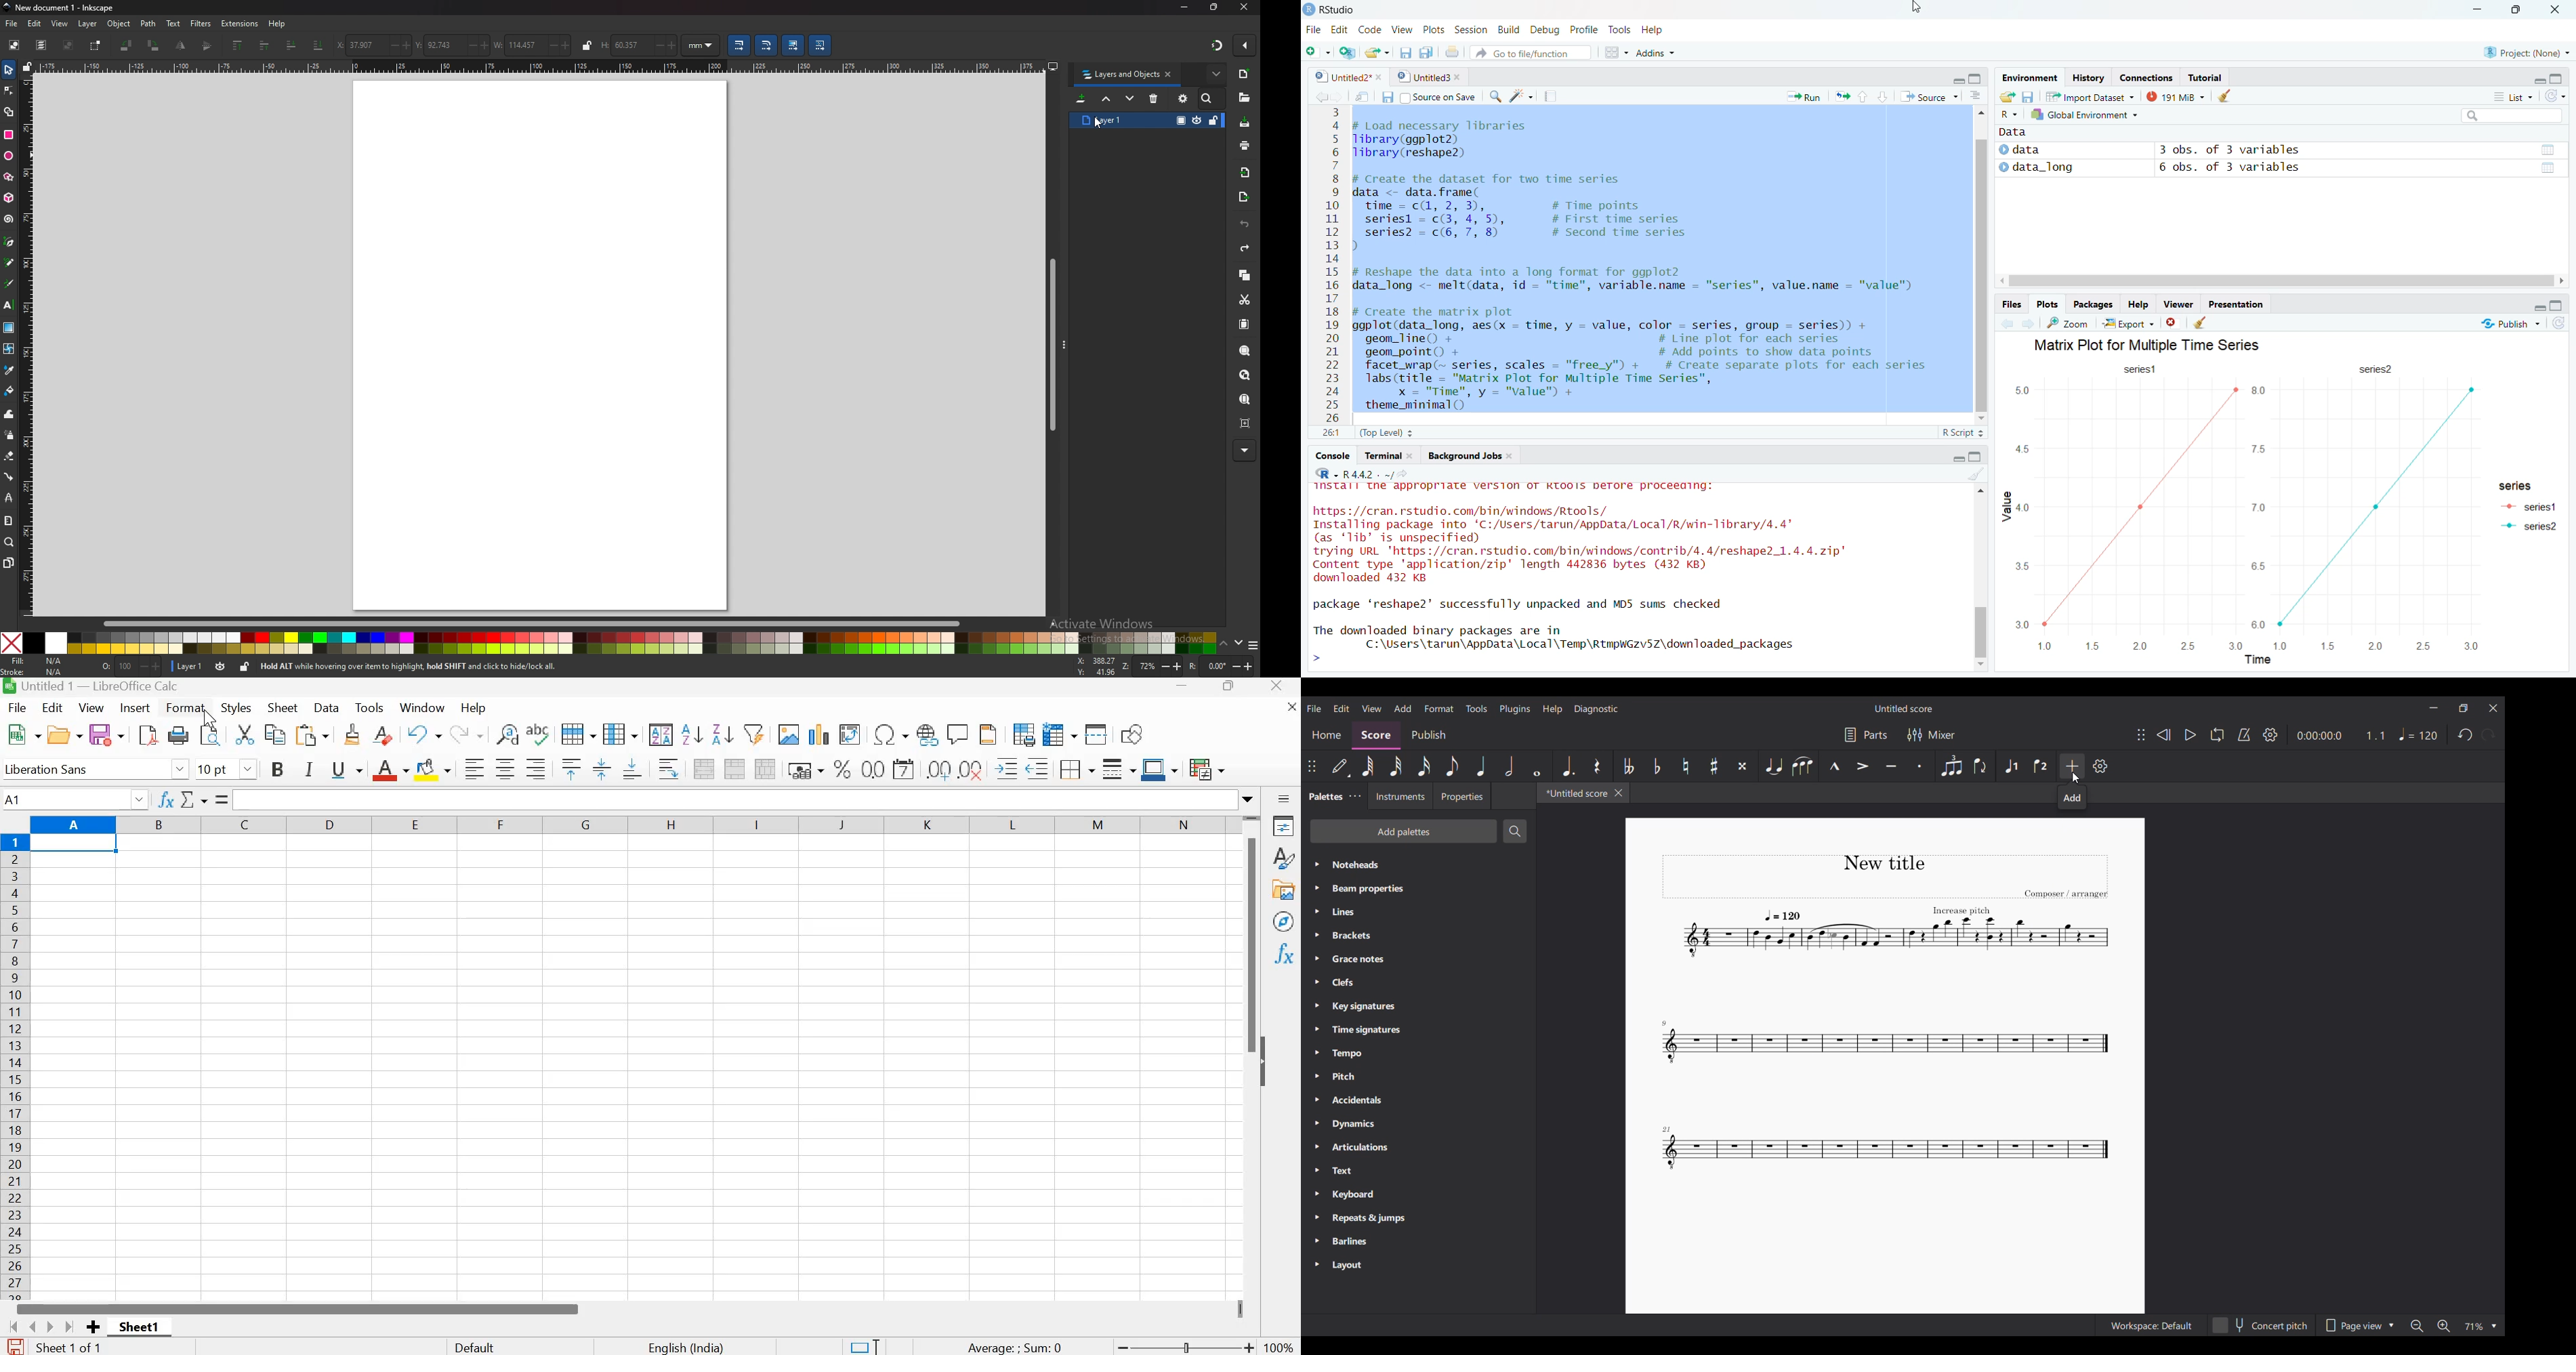  Describe the element at coordinates (389, 767) in the screenshot. I see `Font color` at that location.